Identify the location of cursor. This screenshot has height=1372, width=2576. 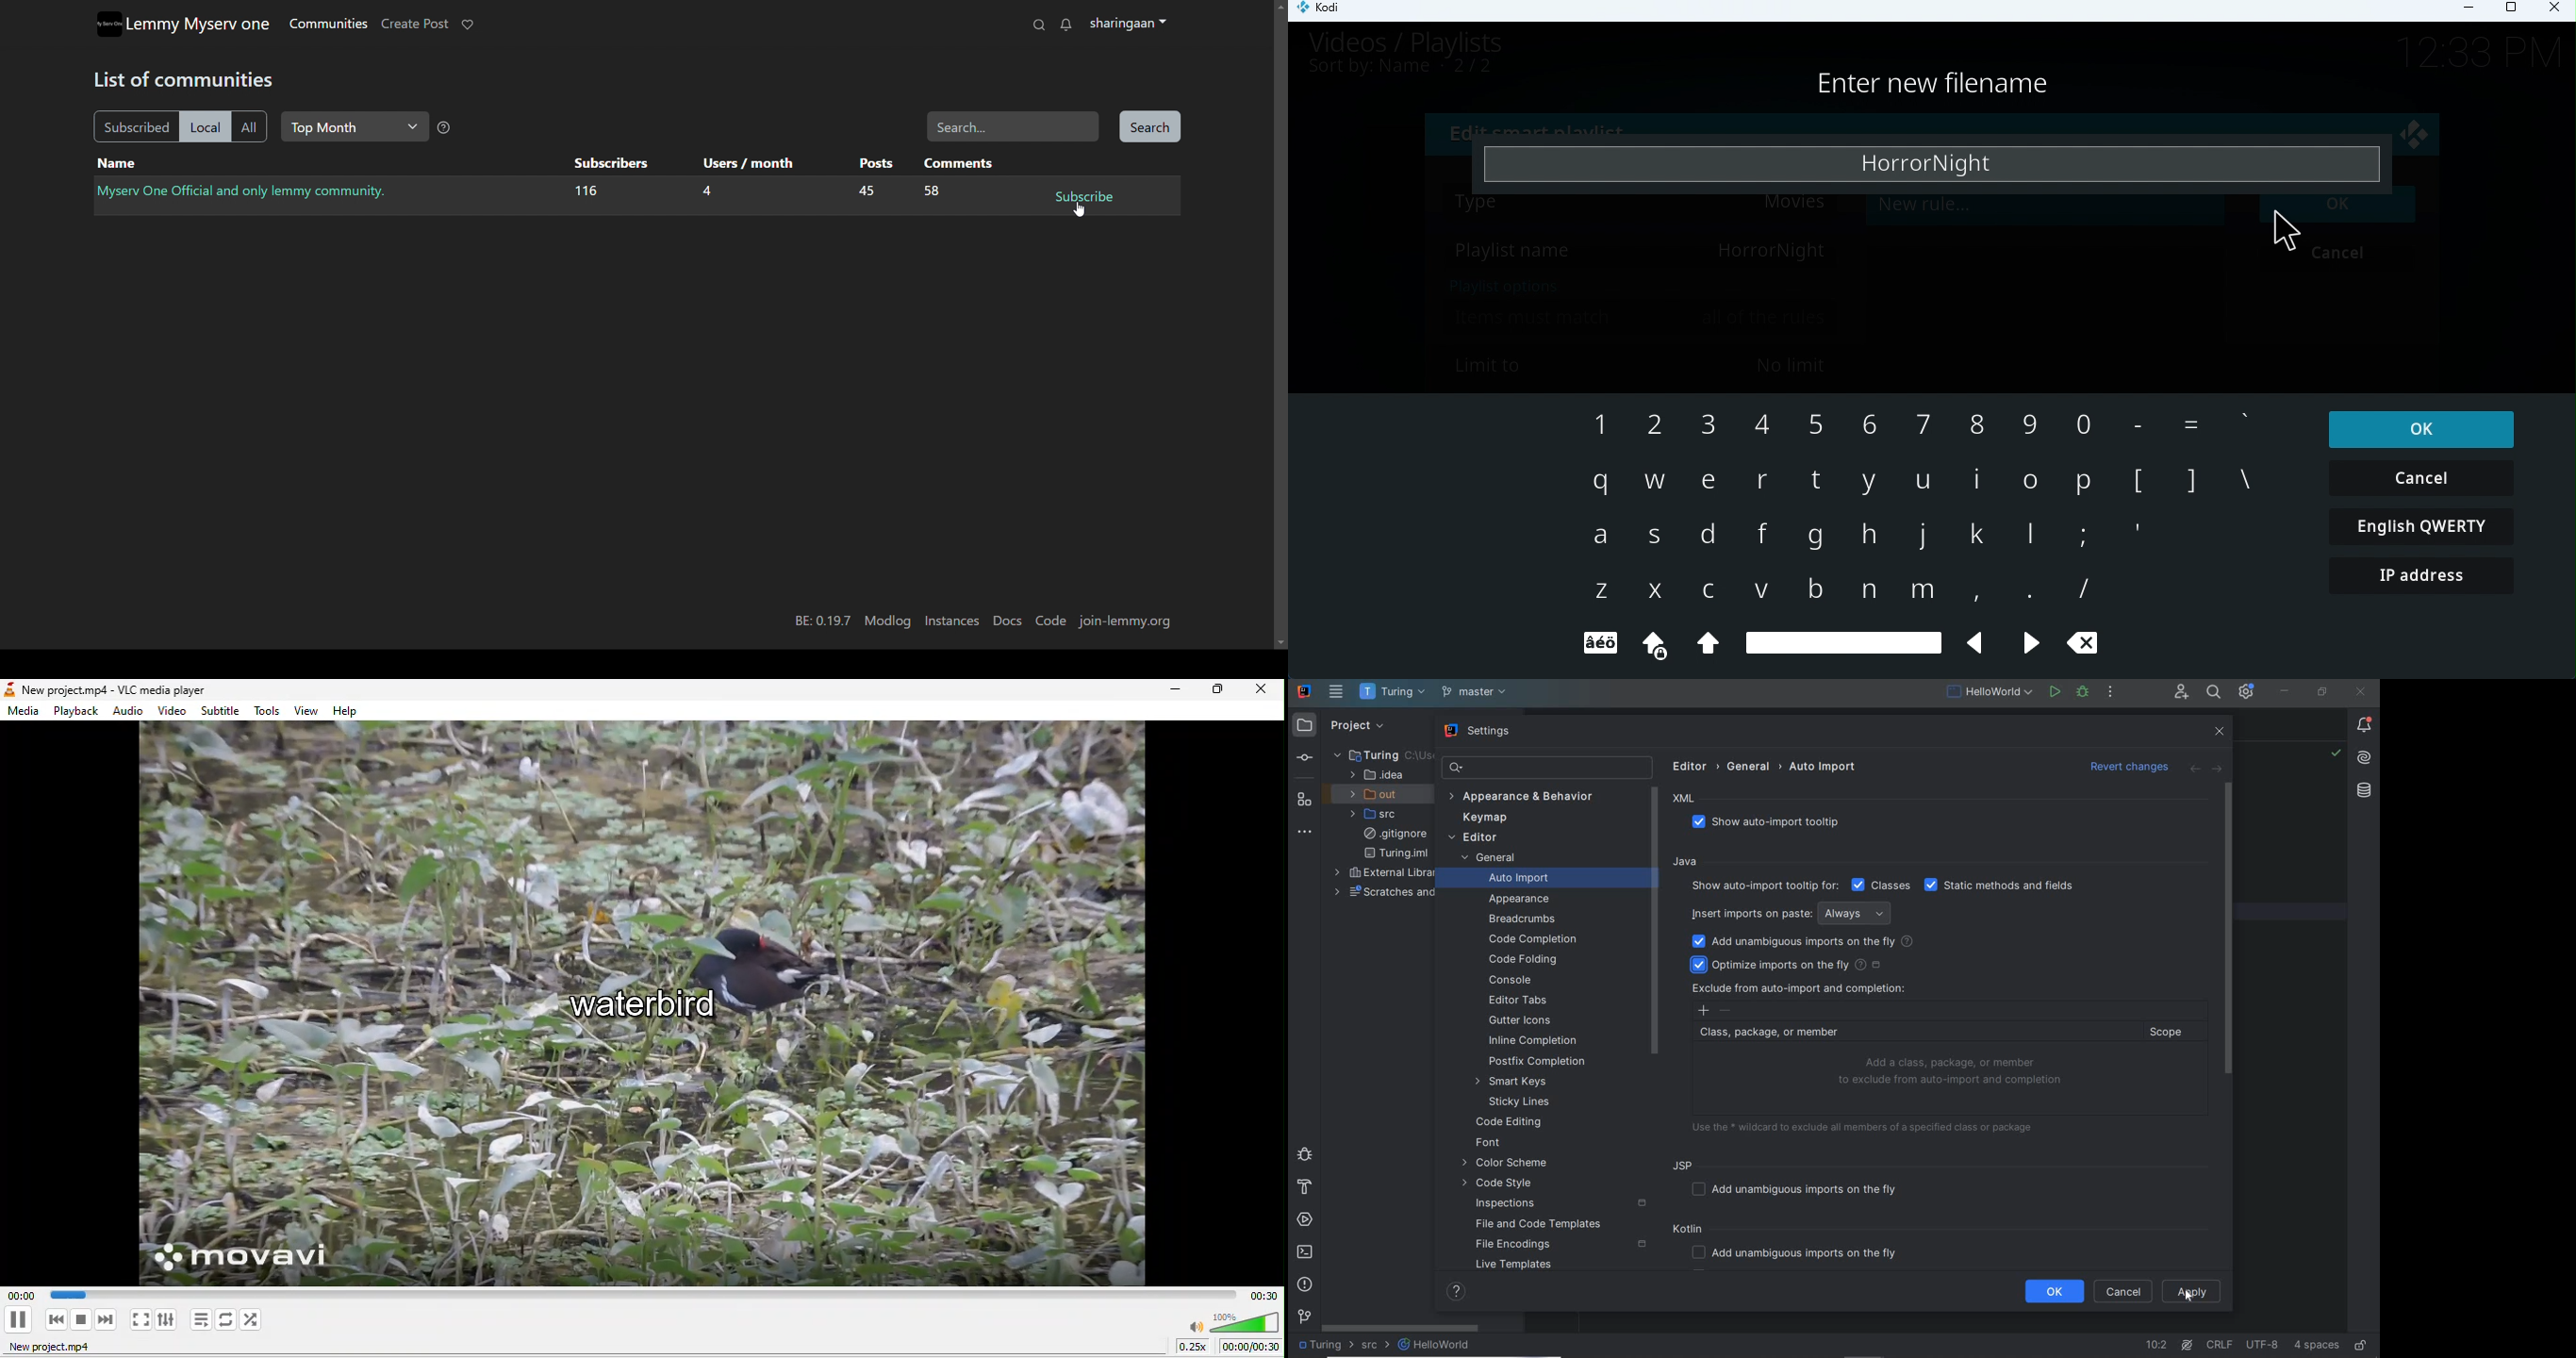
(1080, 208).